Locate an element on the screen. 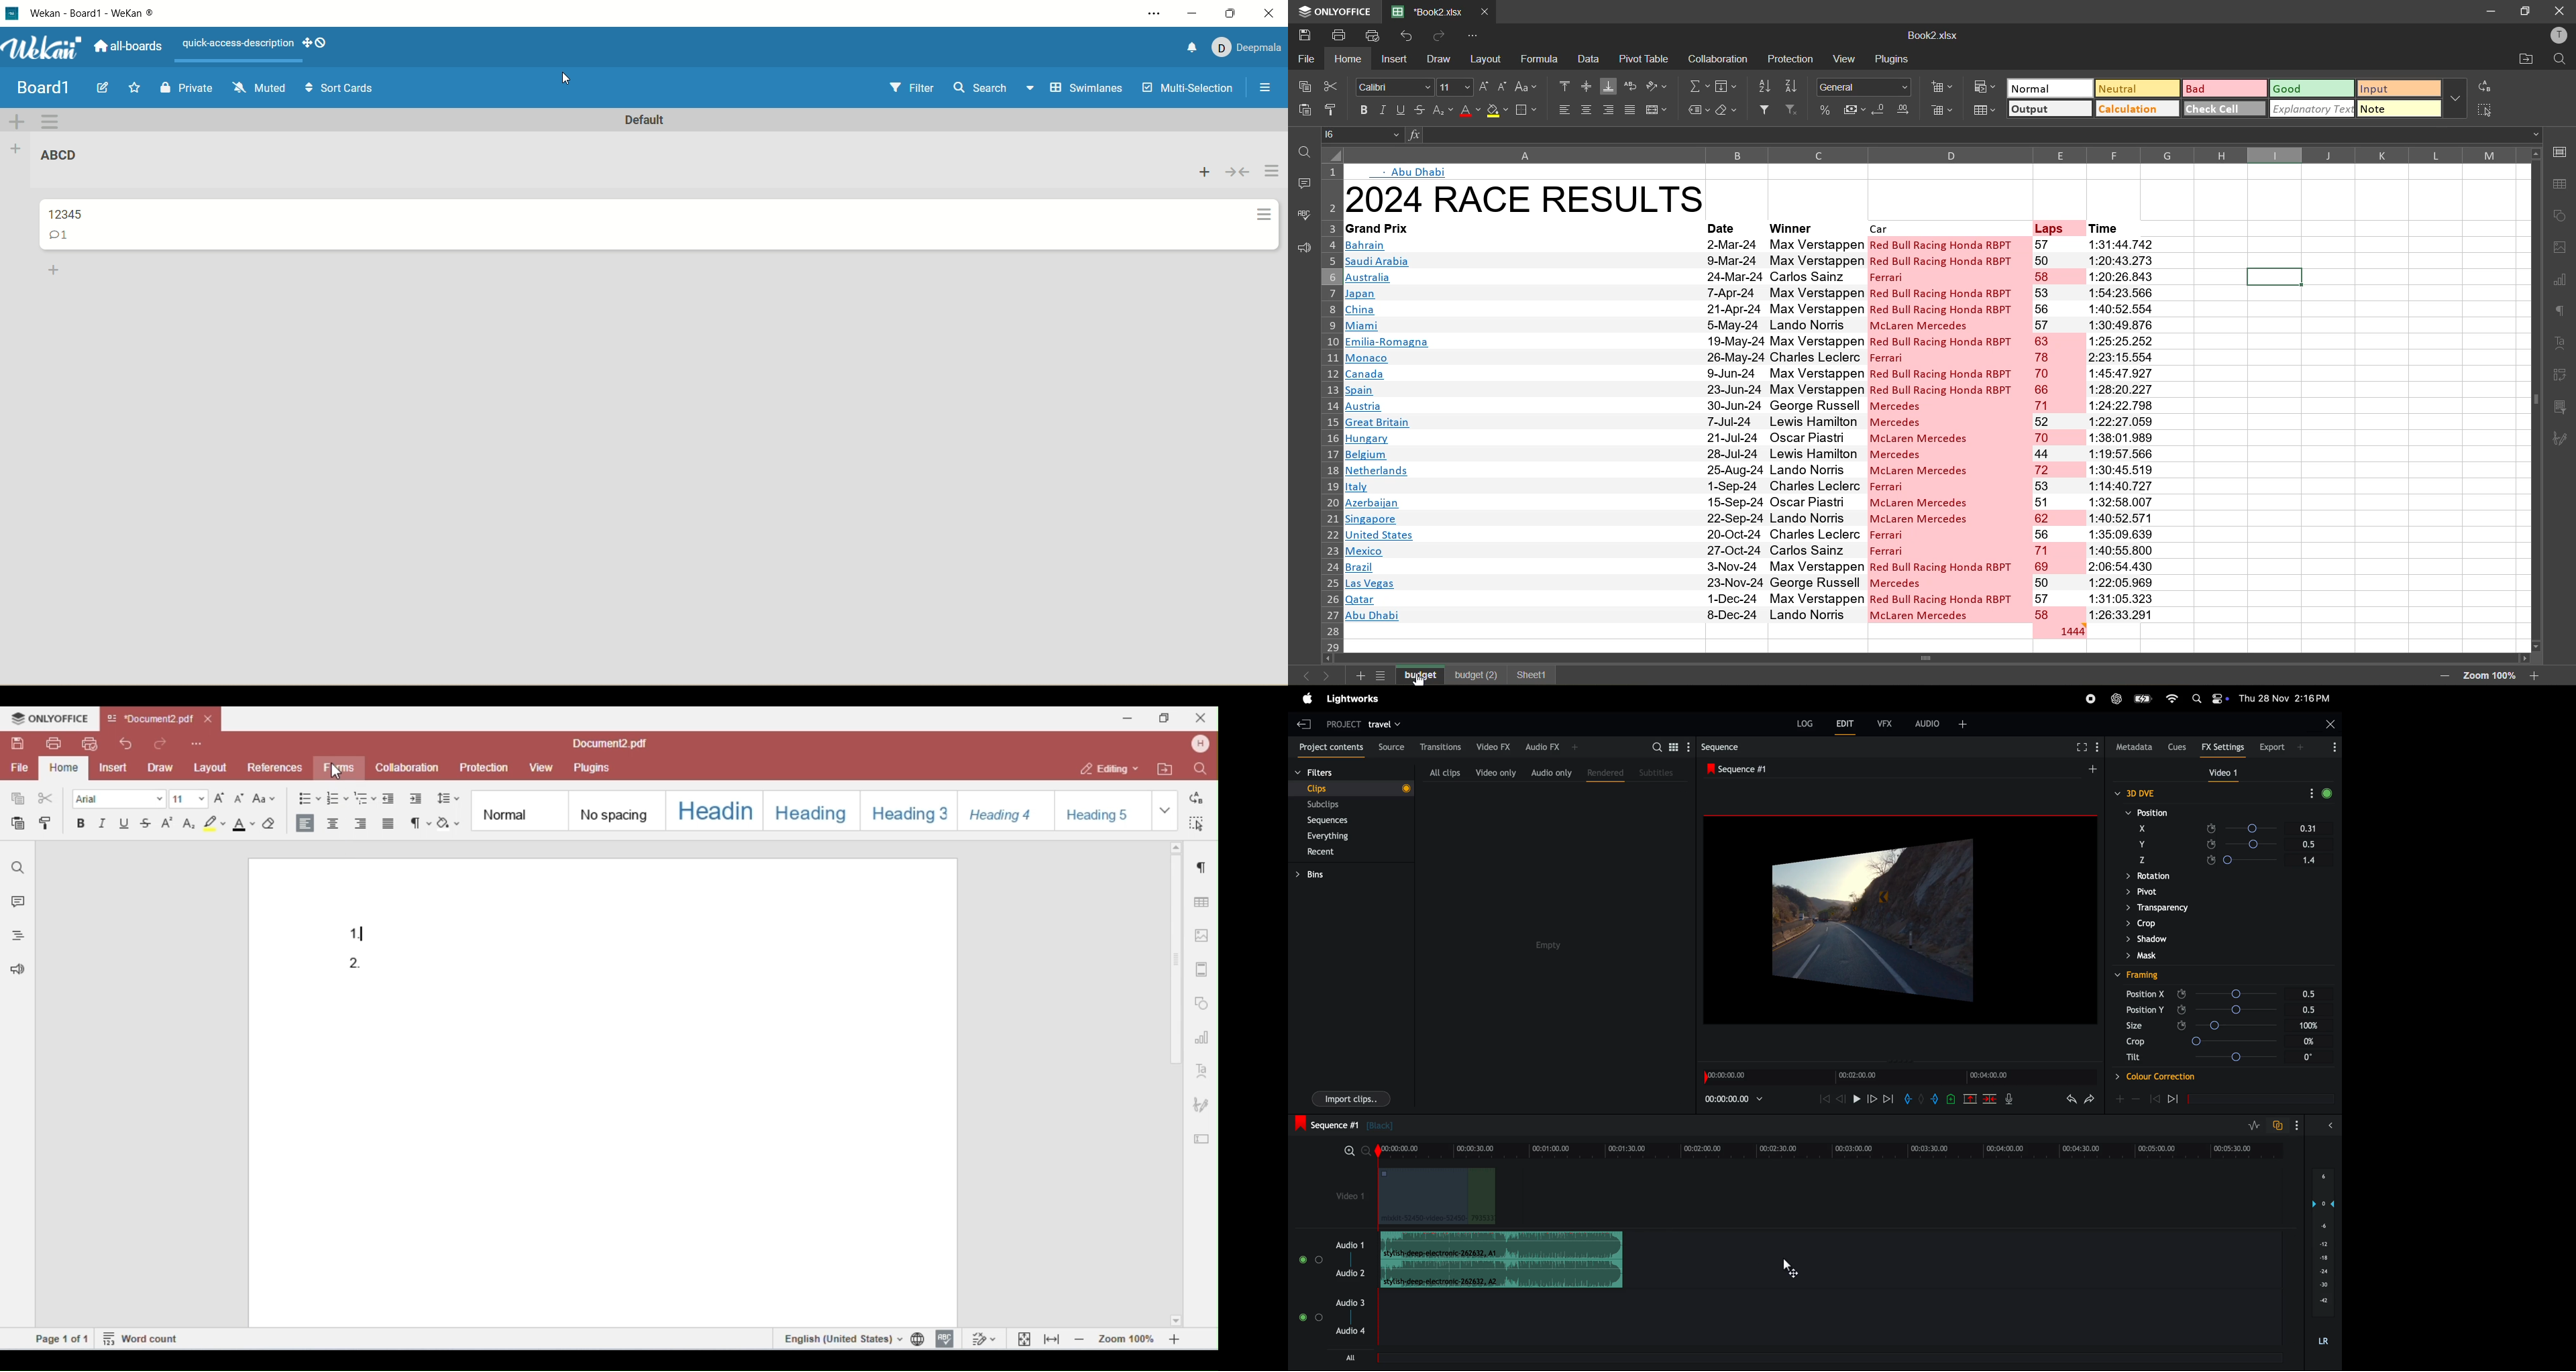  save is located at coordinates (1303, 33).